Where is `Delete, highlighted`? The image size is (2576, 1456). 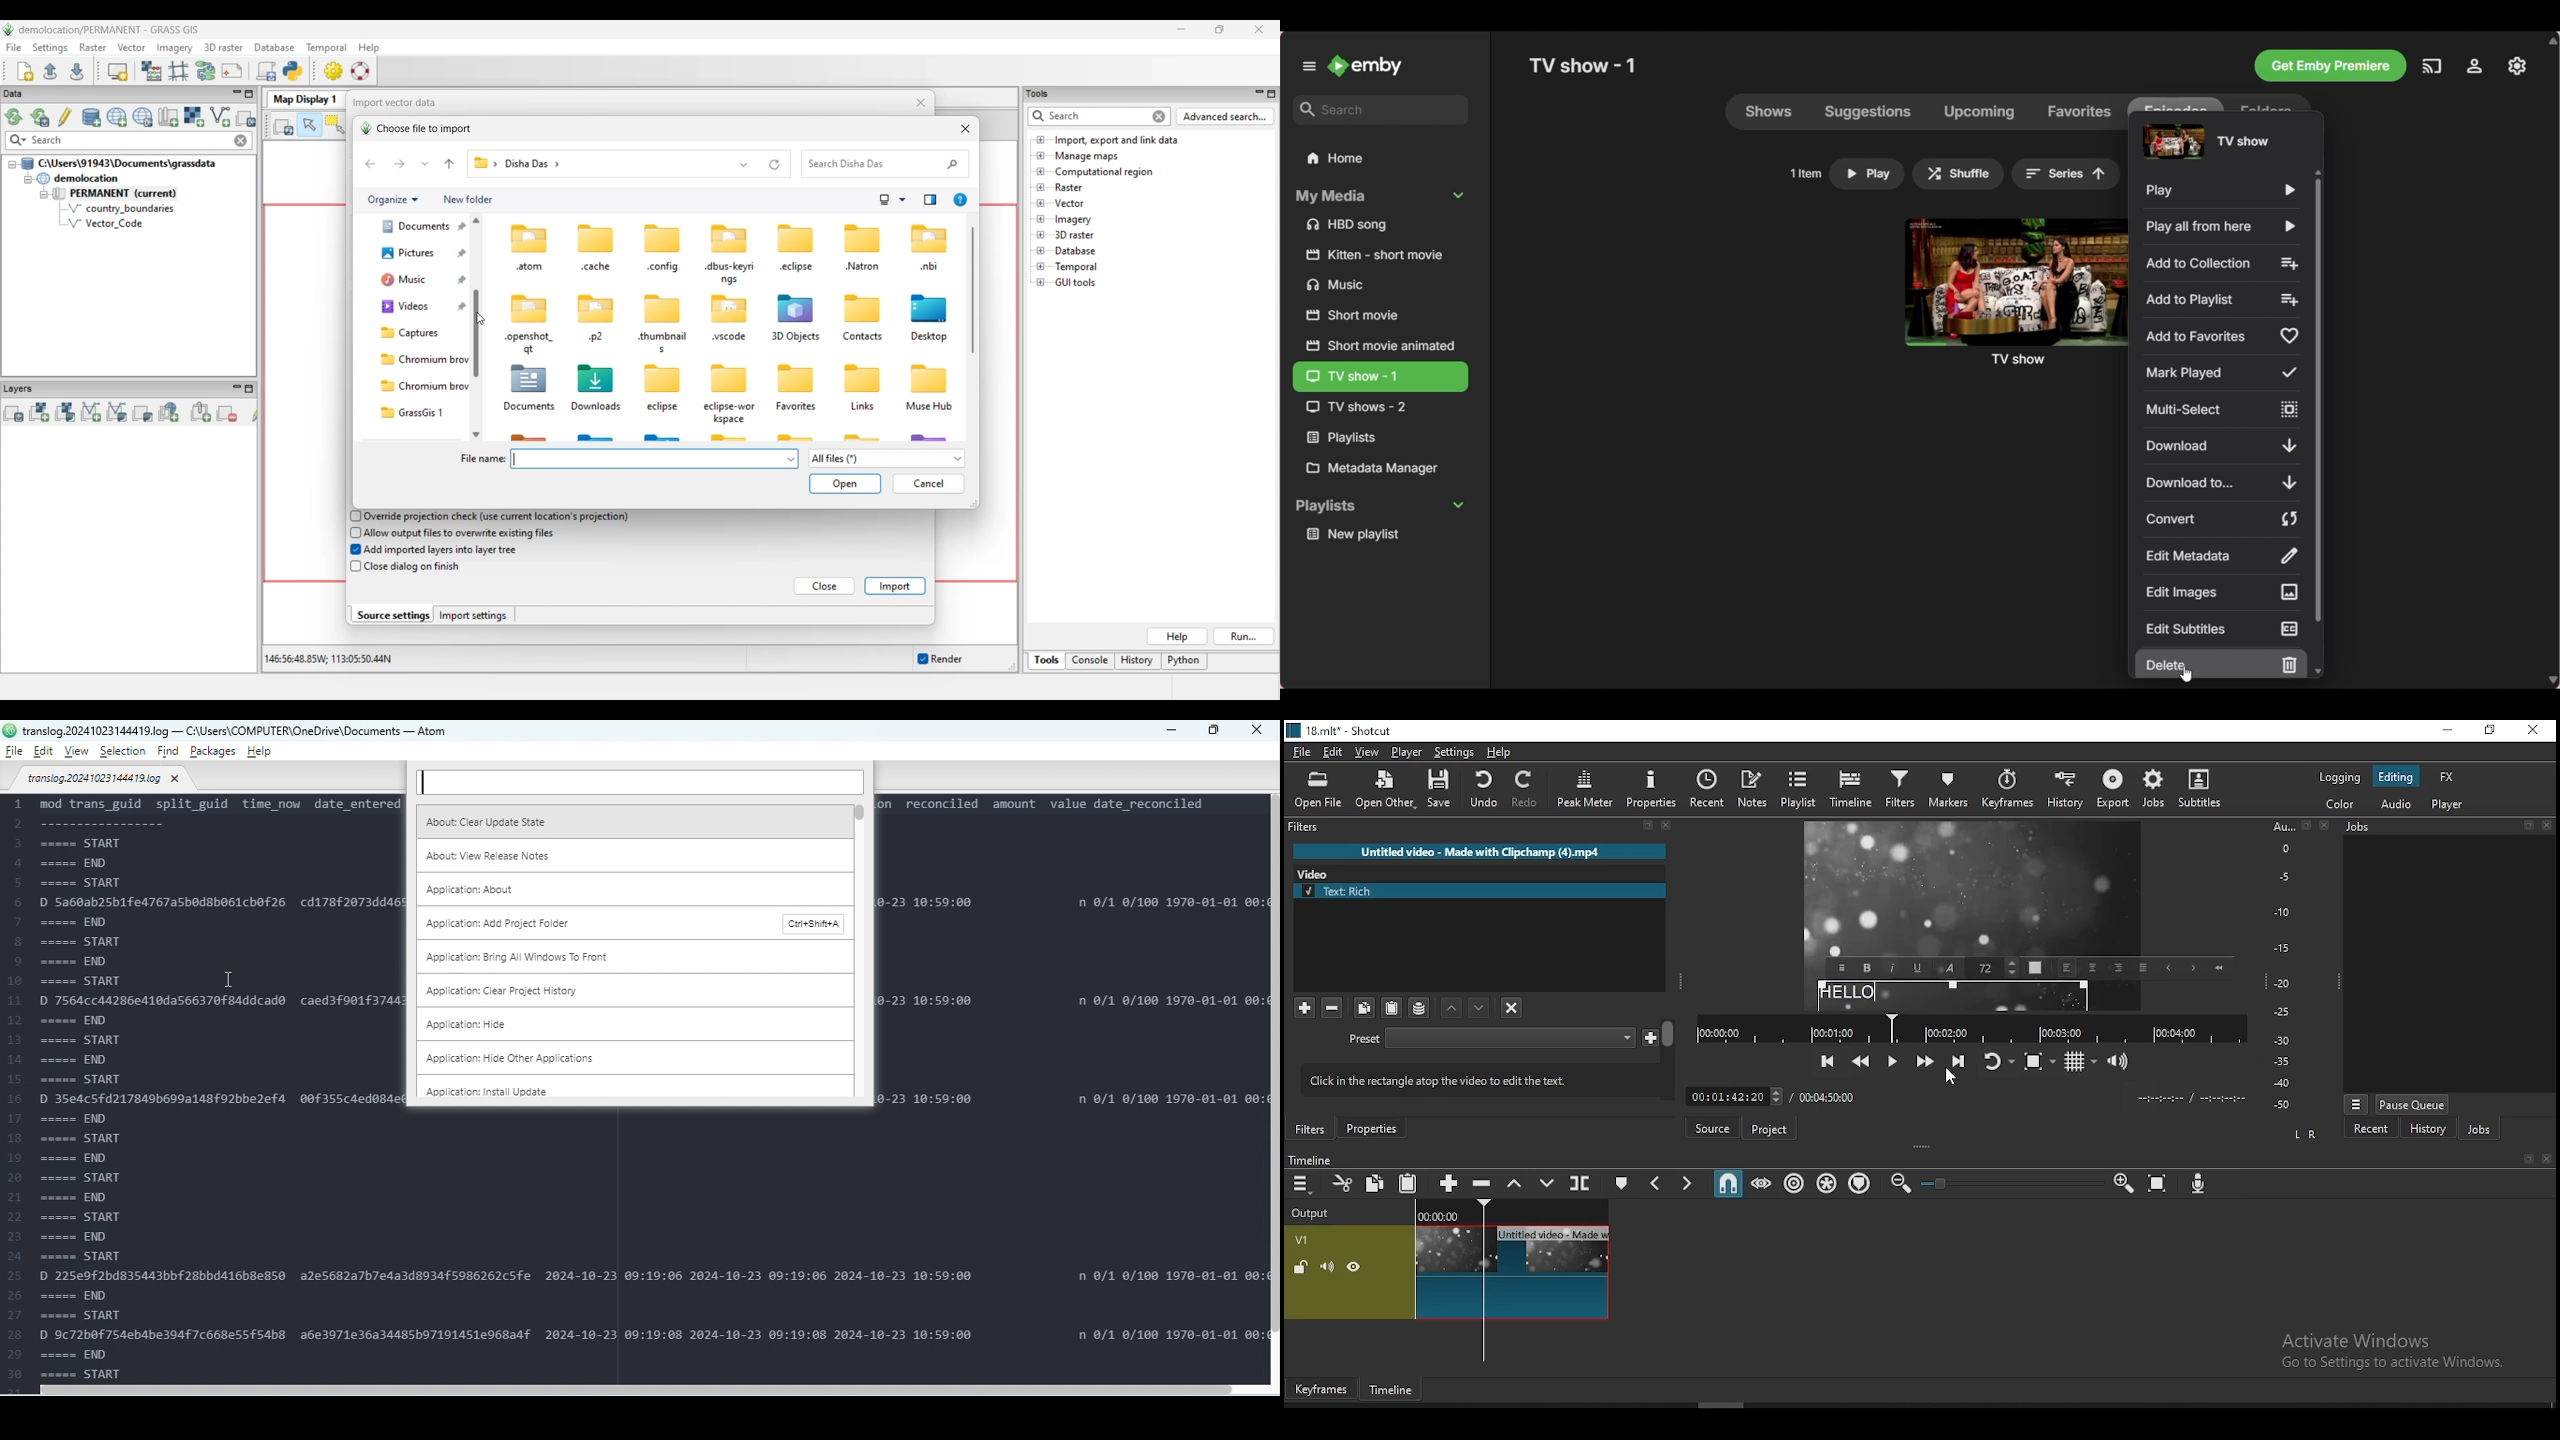
Delete, highlighted is located at coordinates (2221, 663).